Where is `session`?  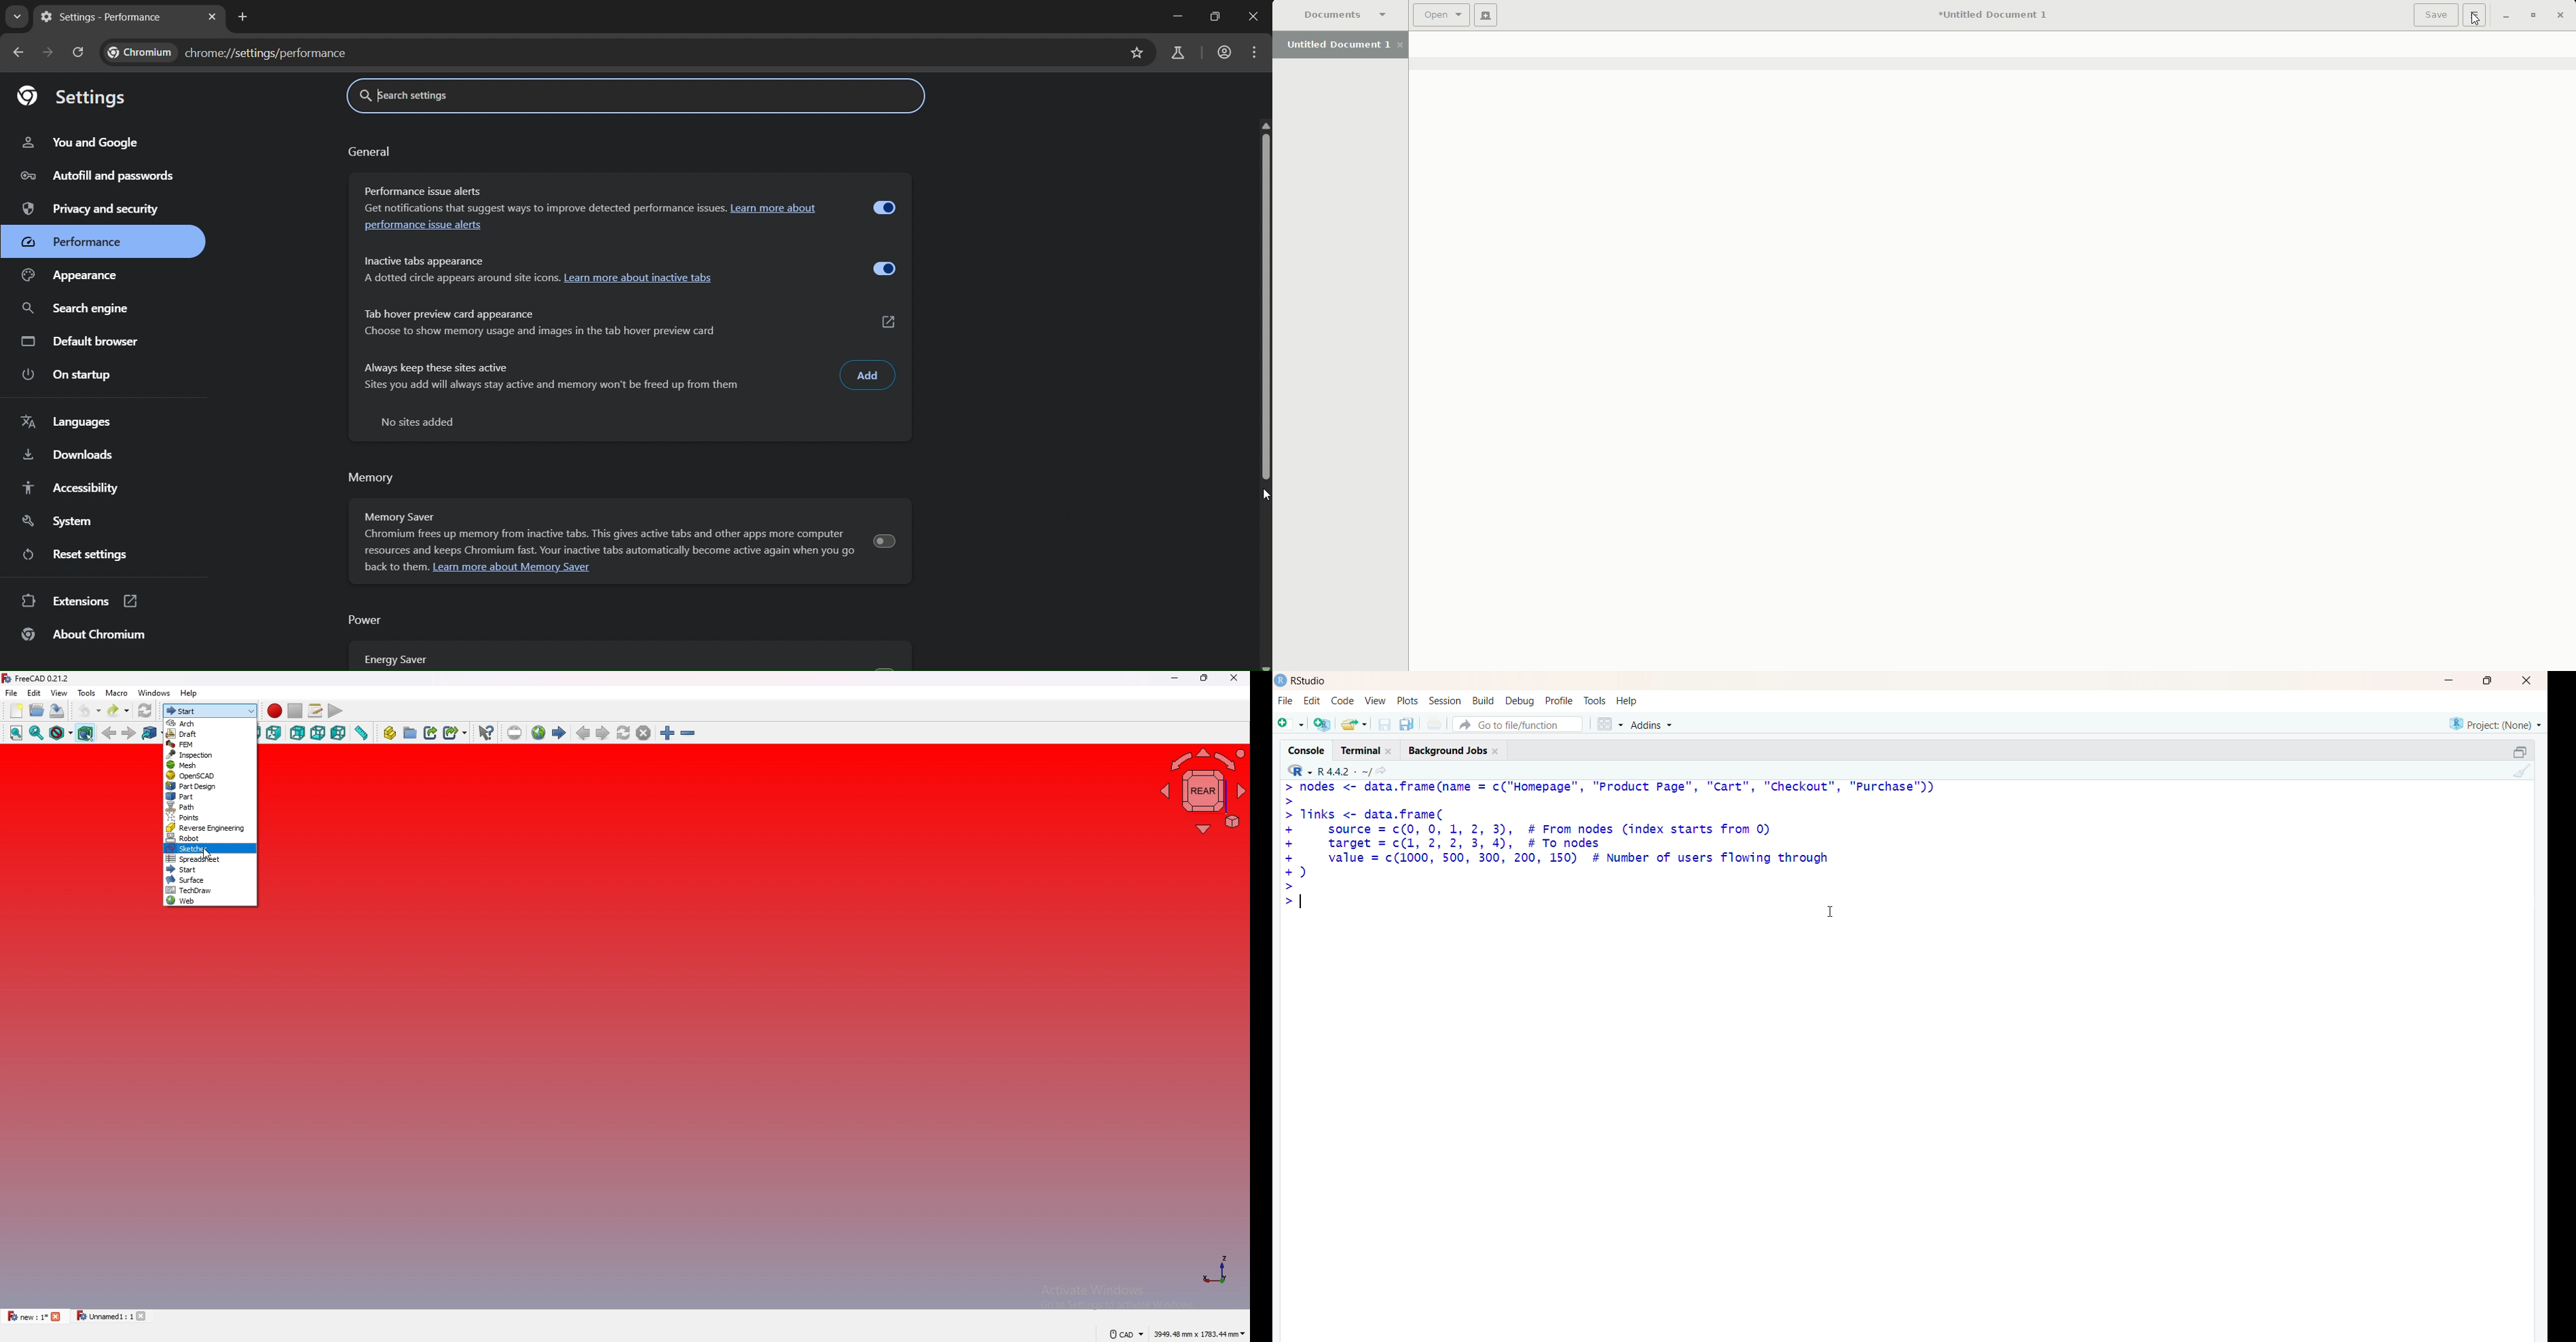
session is located at coordinates (1443, 702).